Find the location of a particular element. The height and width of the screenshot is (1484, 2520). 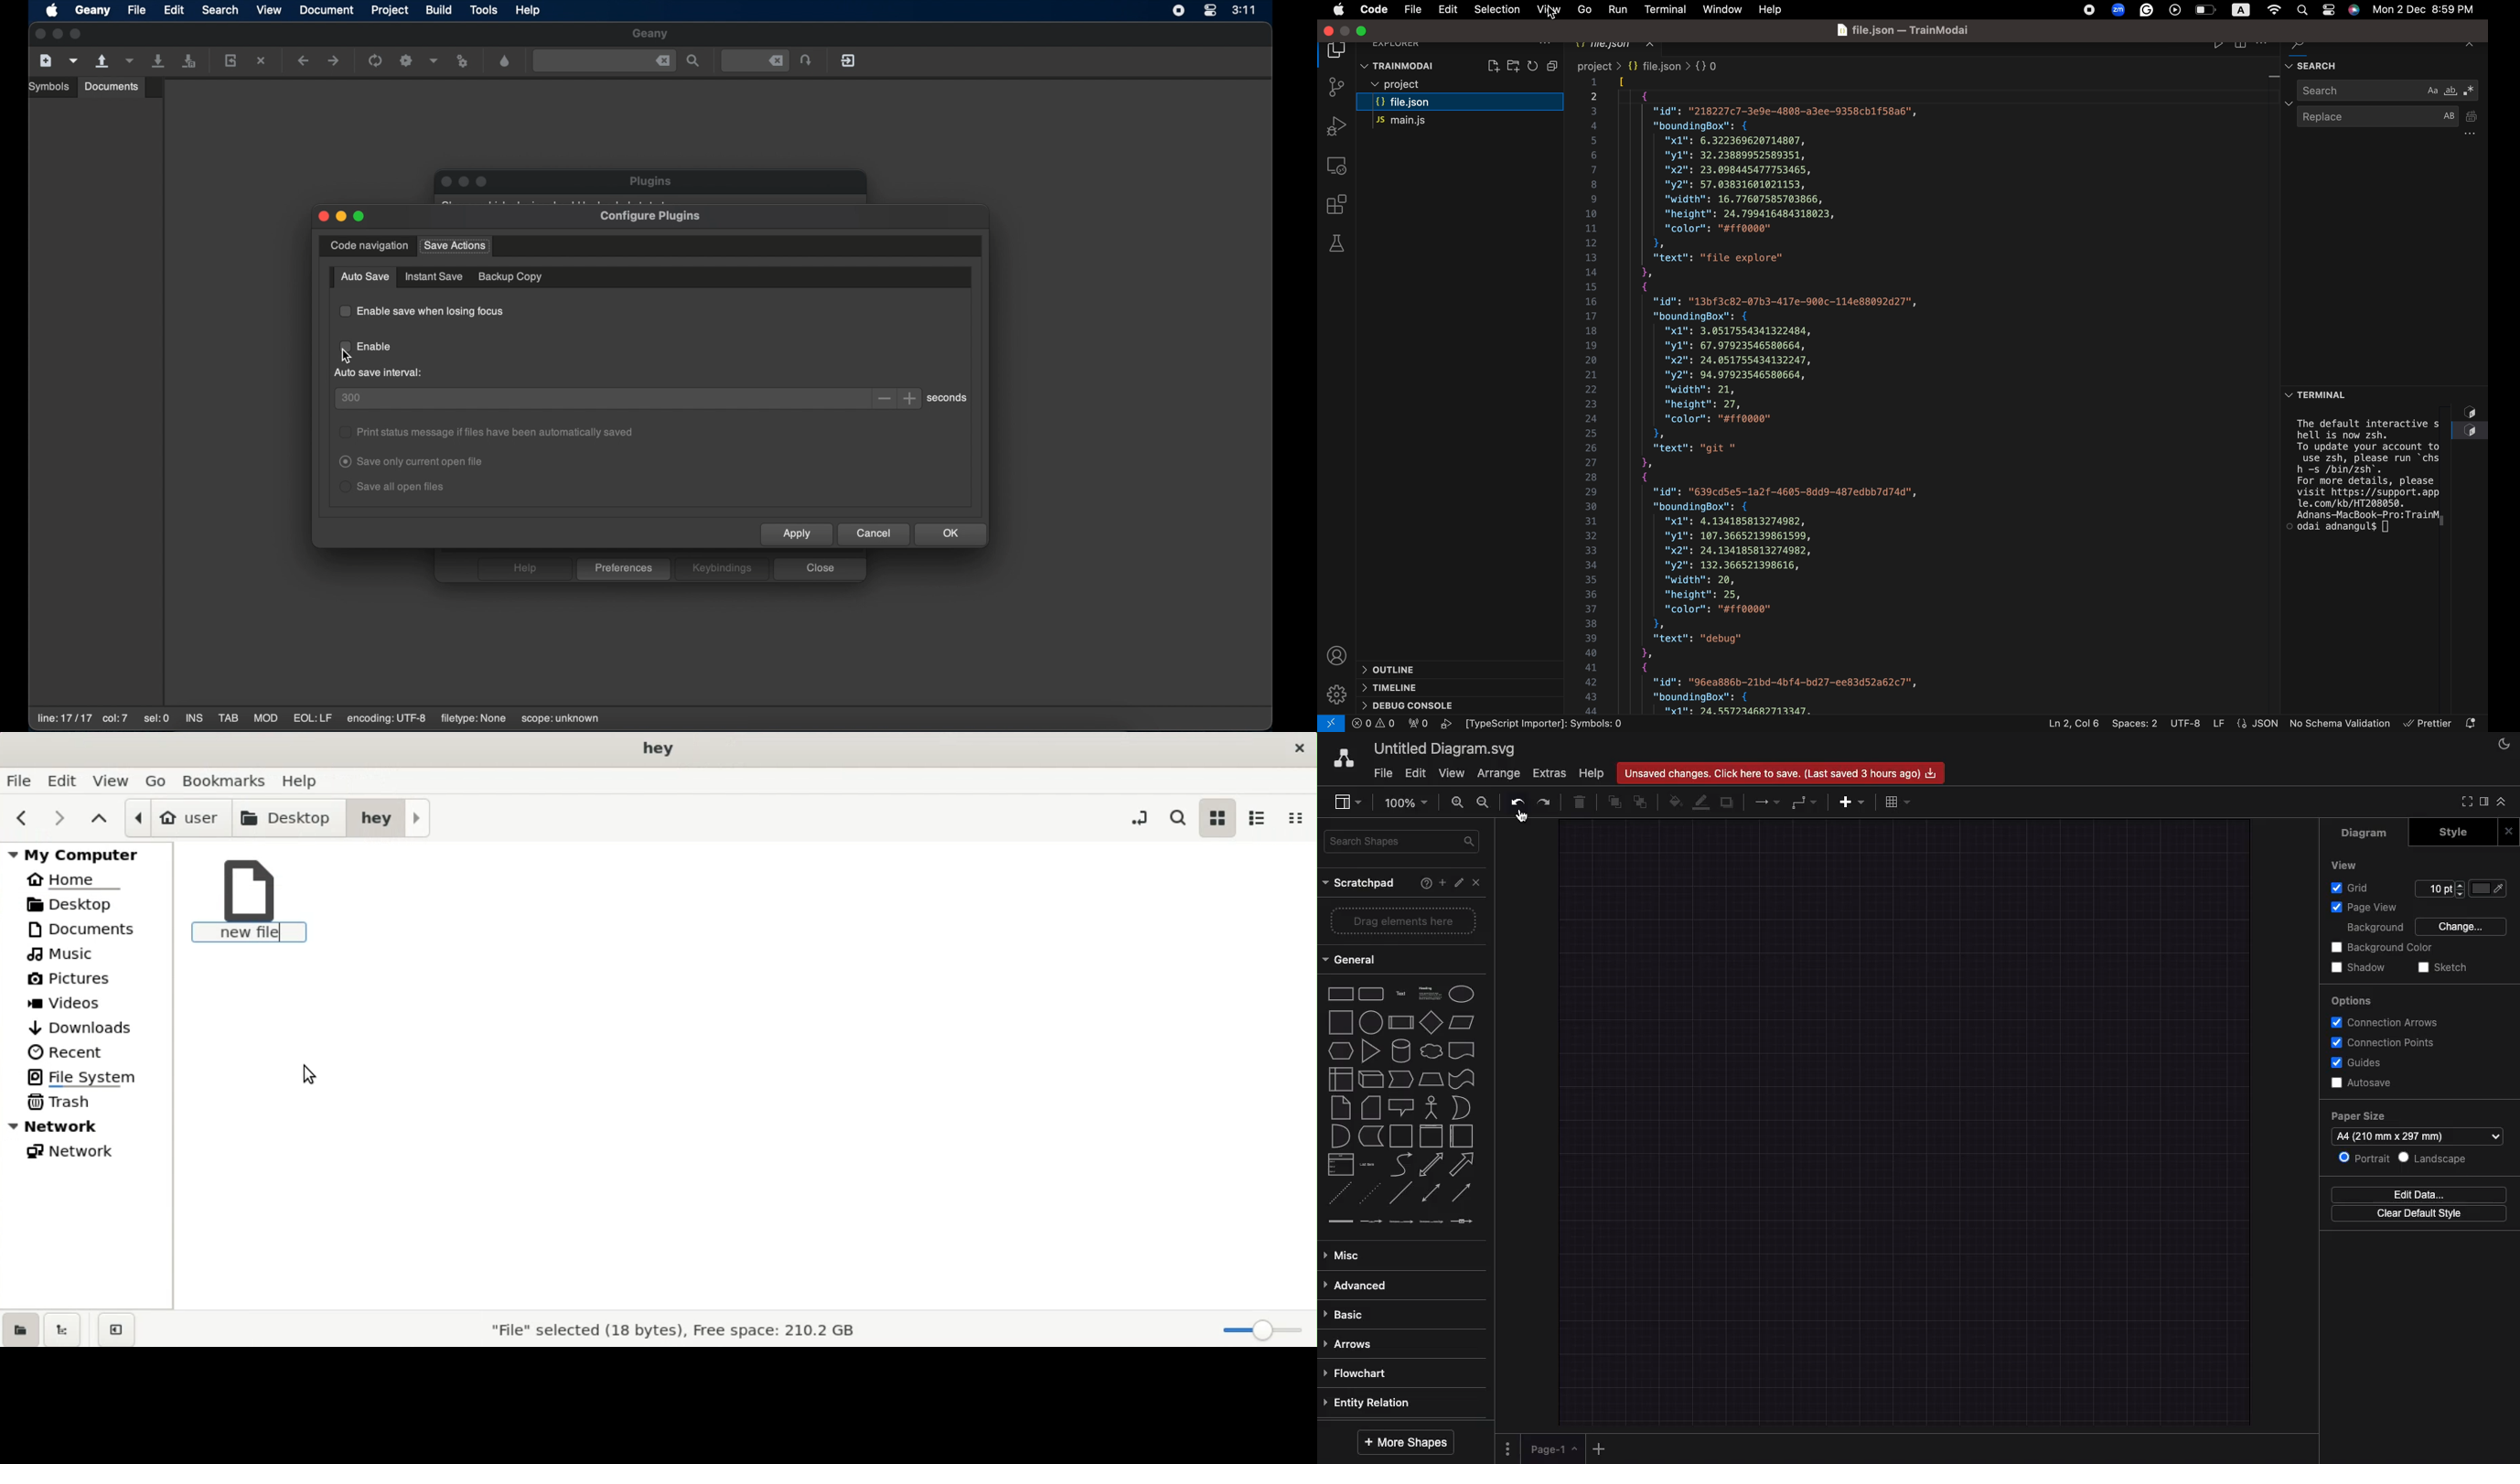

next is located at coordinates (55, 817).